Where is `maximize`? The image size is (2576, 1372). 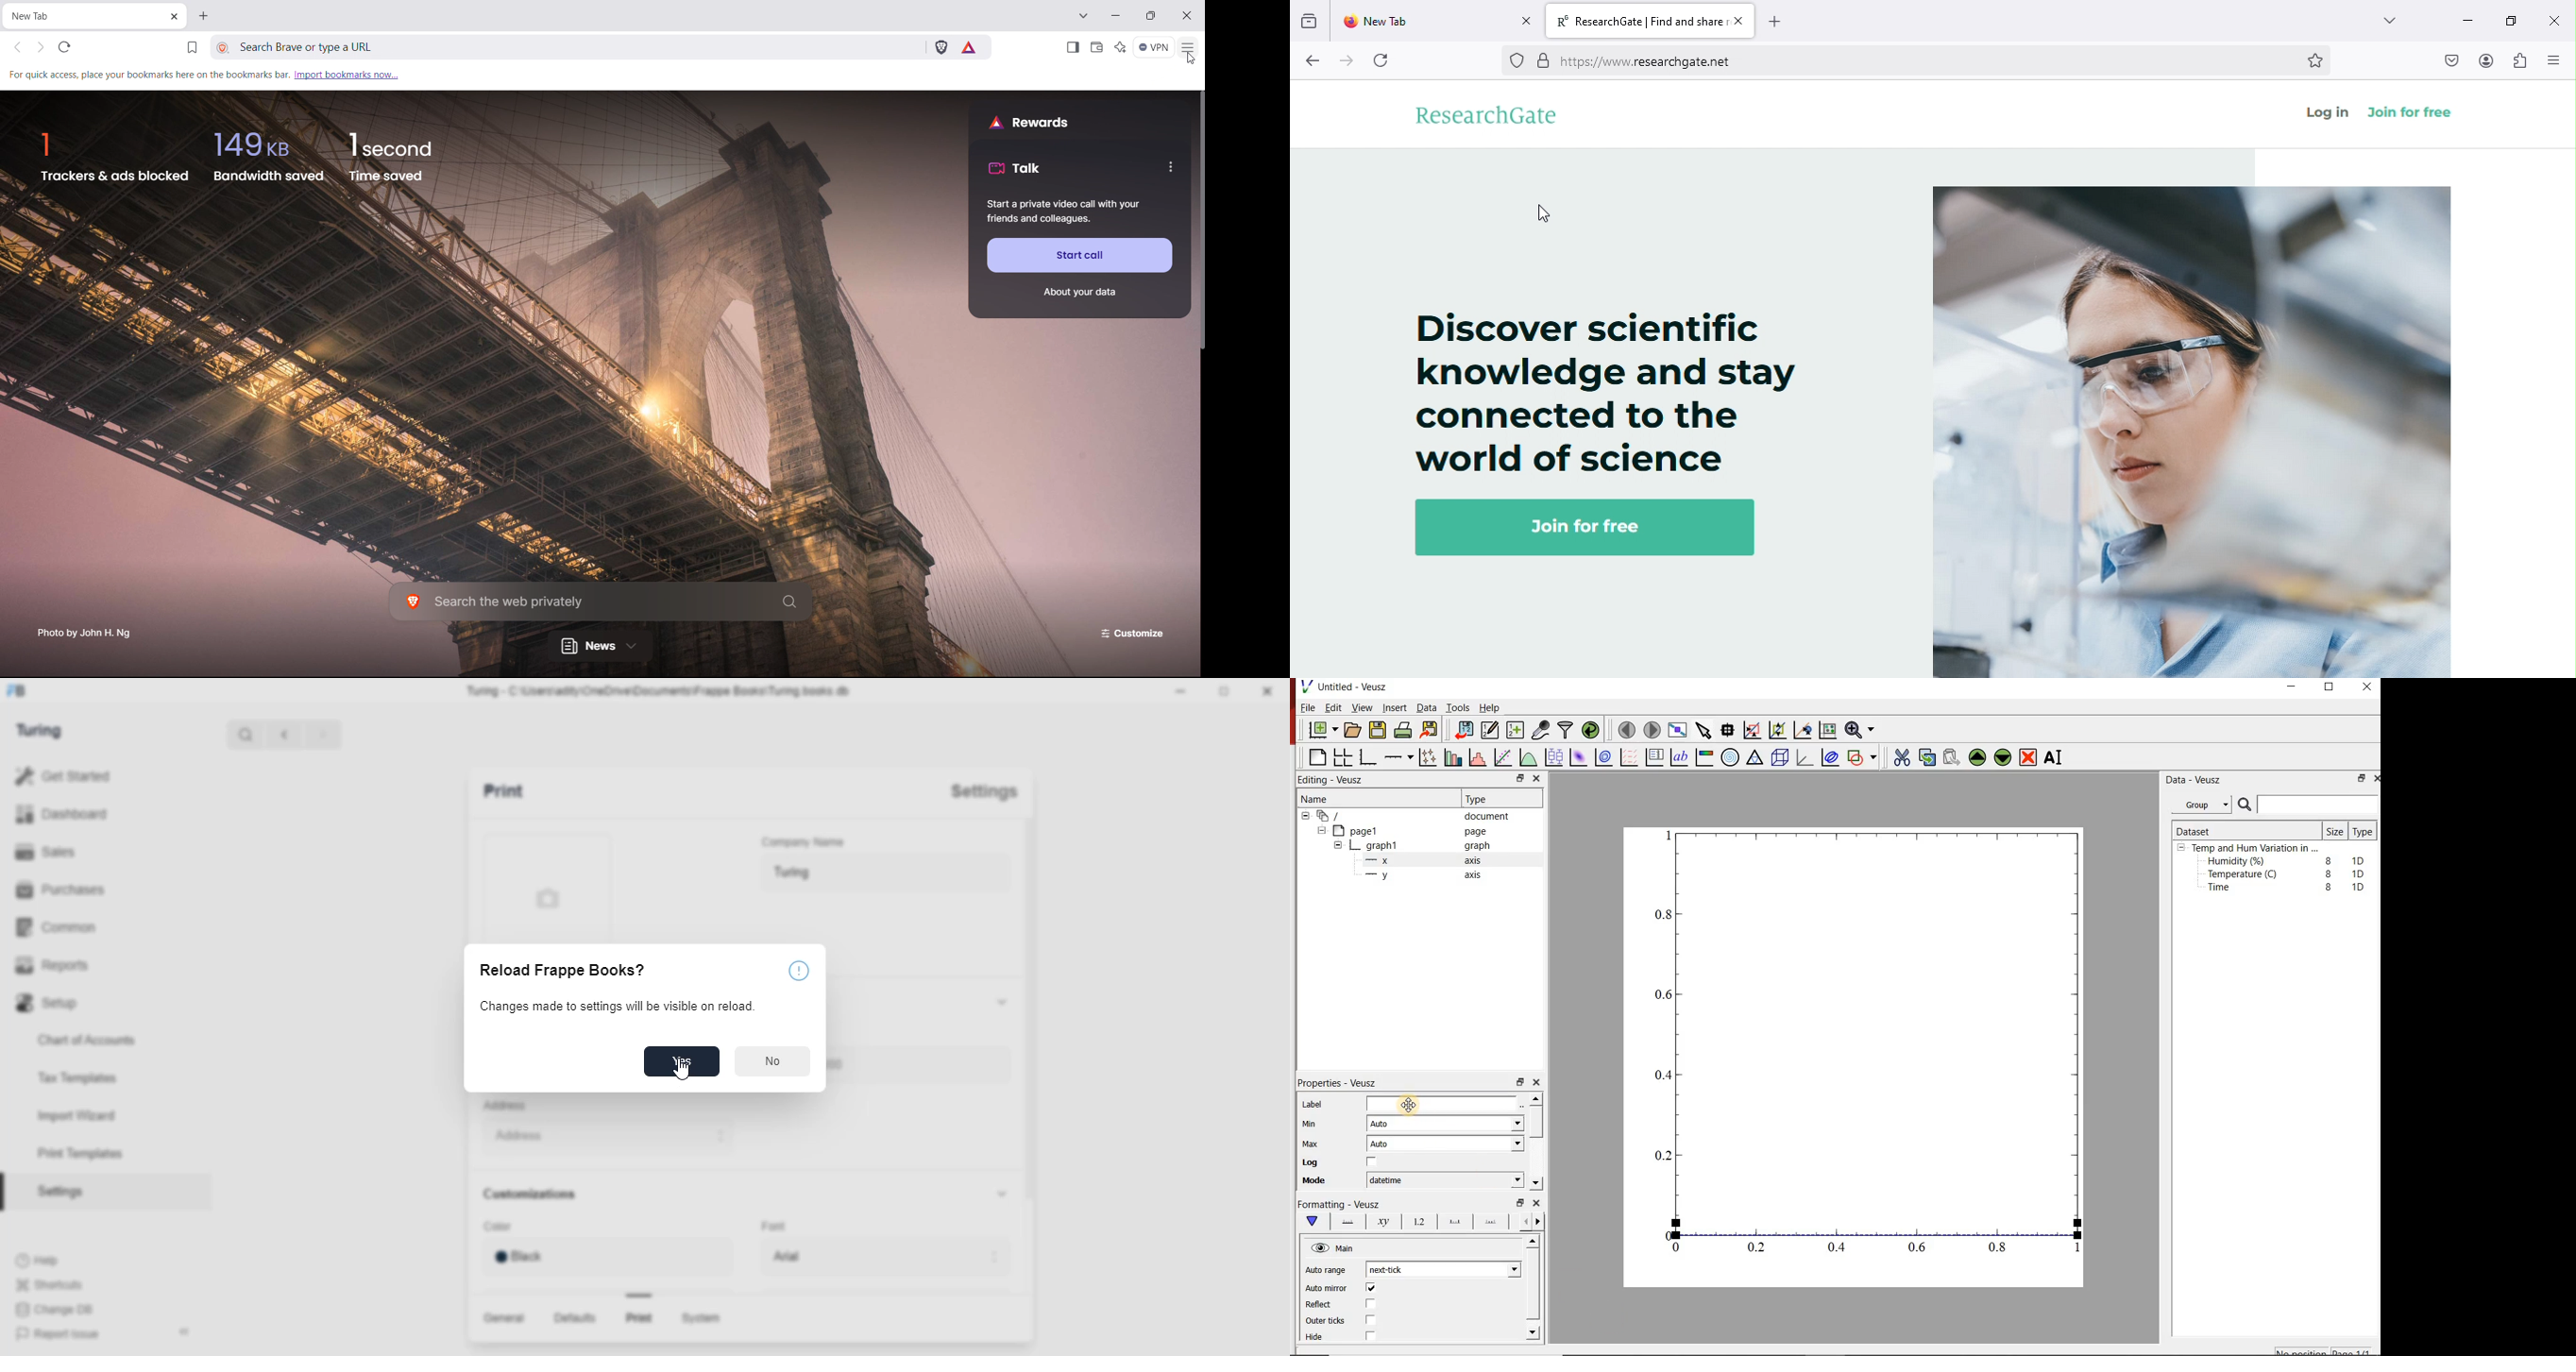 maximize is located at coordinates (2512, 22).